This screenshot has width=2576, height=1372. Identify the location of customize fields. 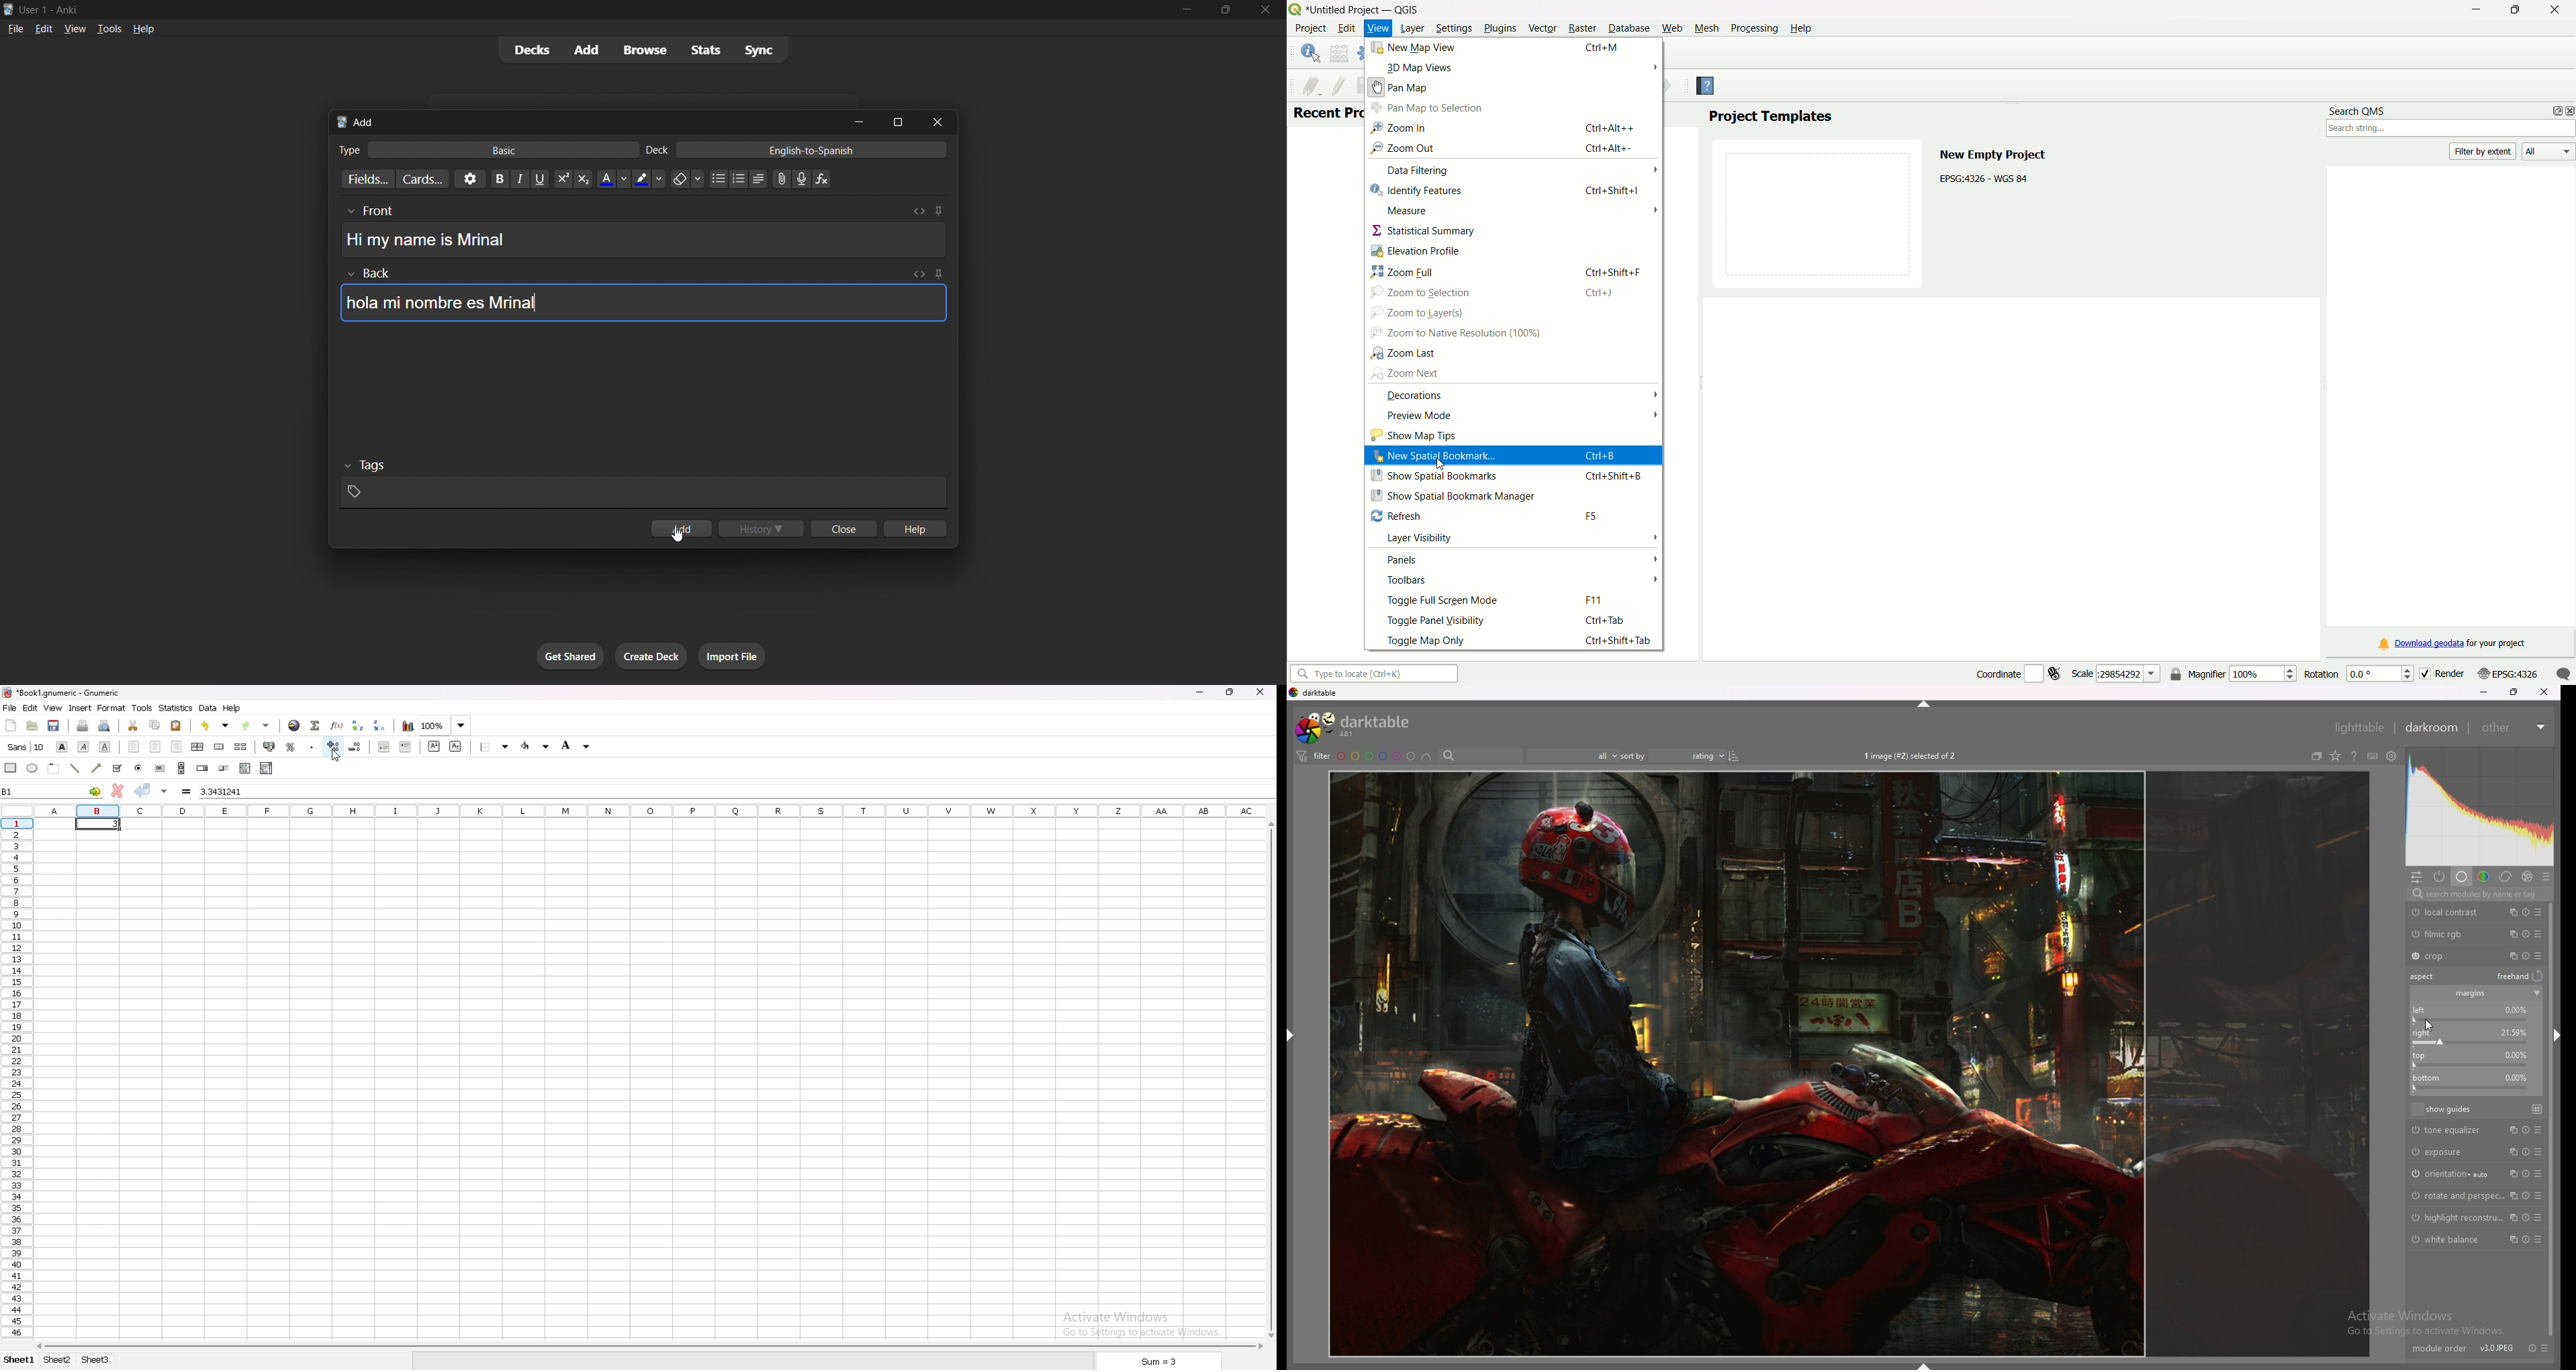
(367, 178).